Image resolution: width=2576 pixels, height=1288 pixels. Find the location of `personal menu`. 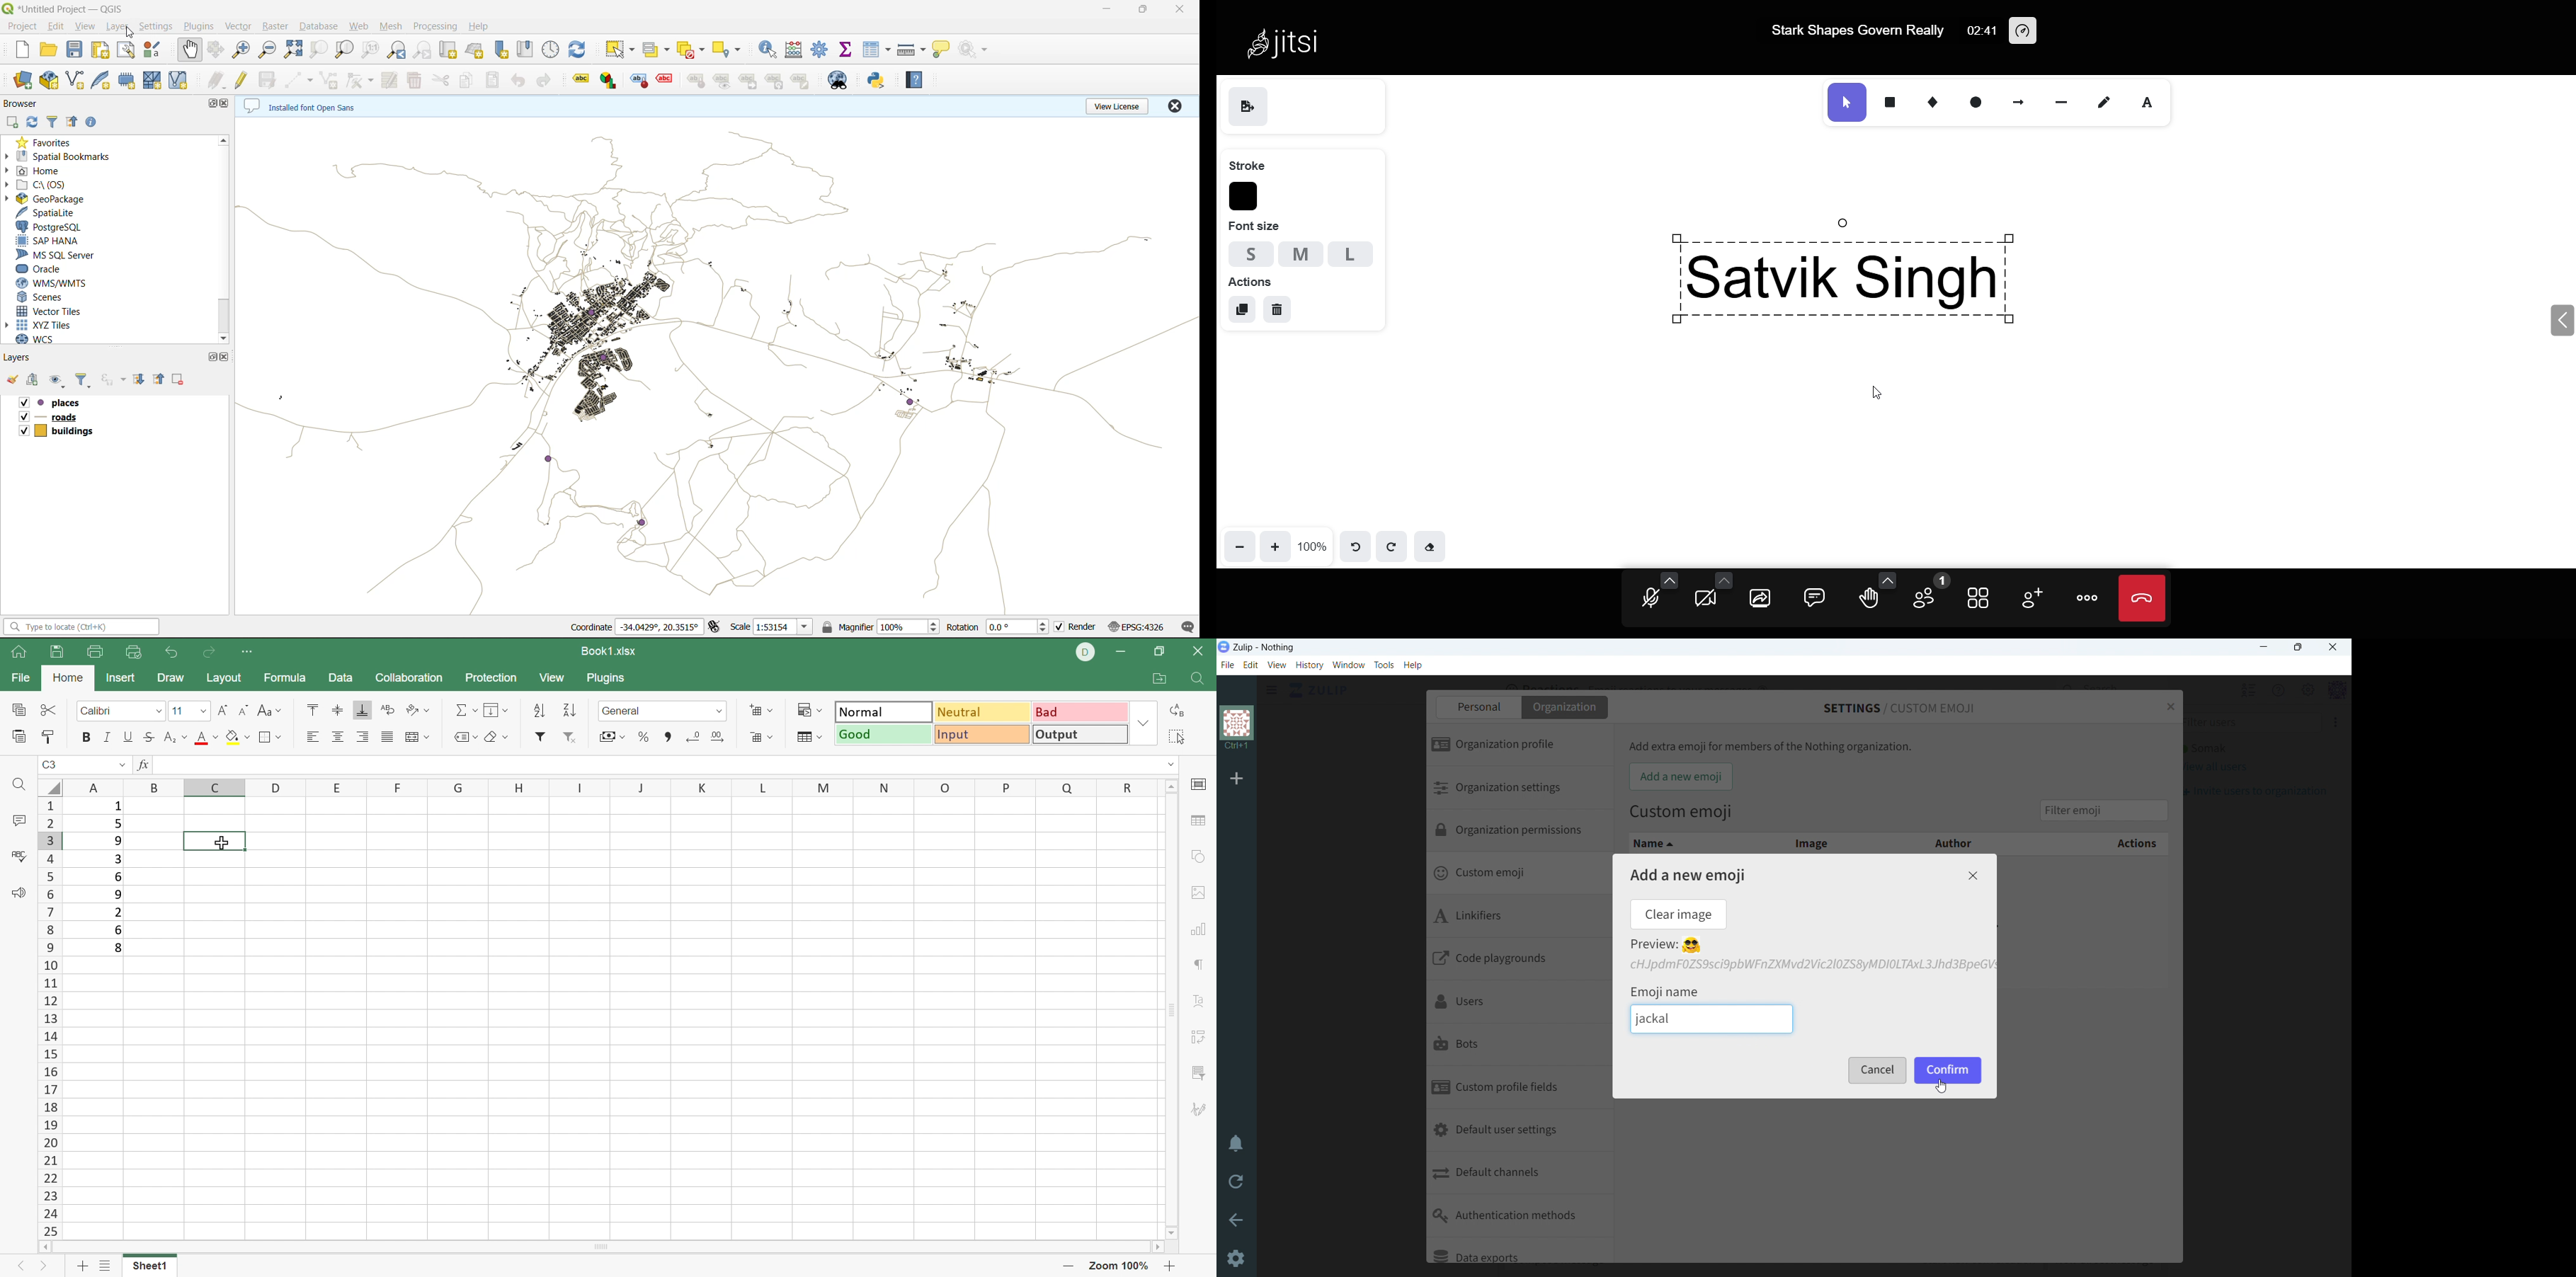

personal menu is located at coordinates (2326, 690).